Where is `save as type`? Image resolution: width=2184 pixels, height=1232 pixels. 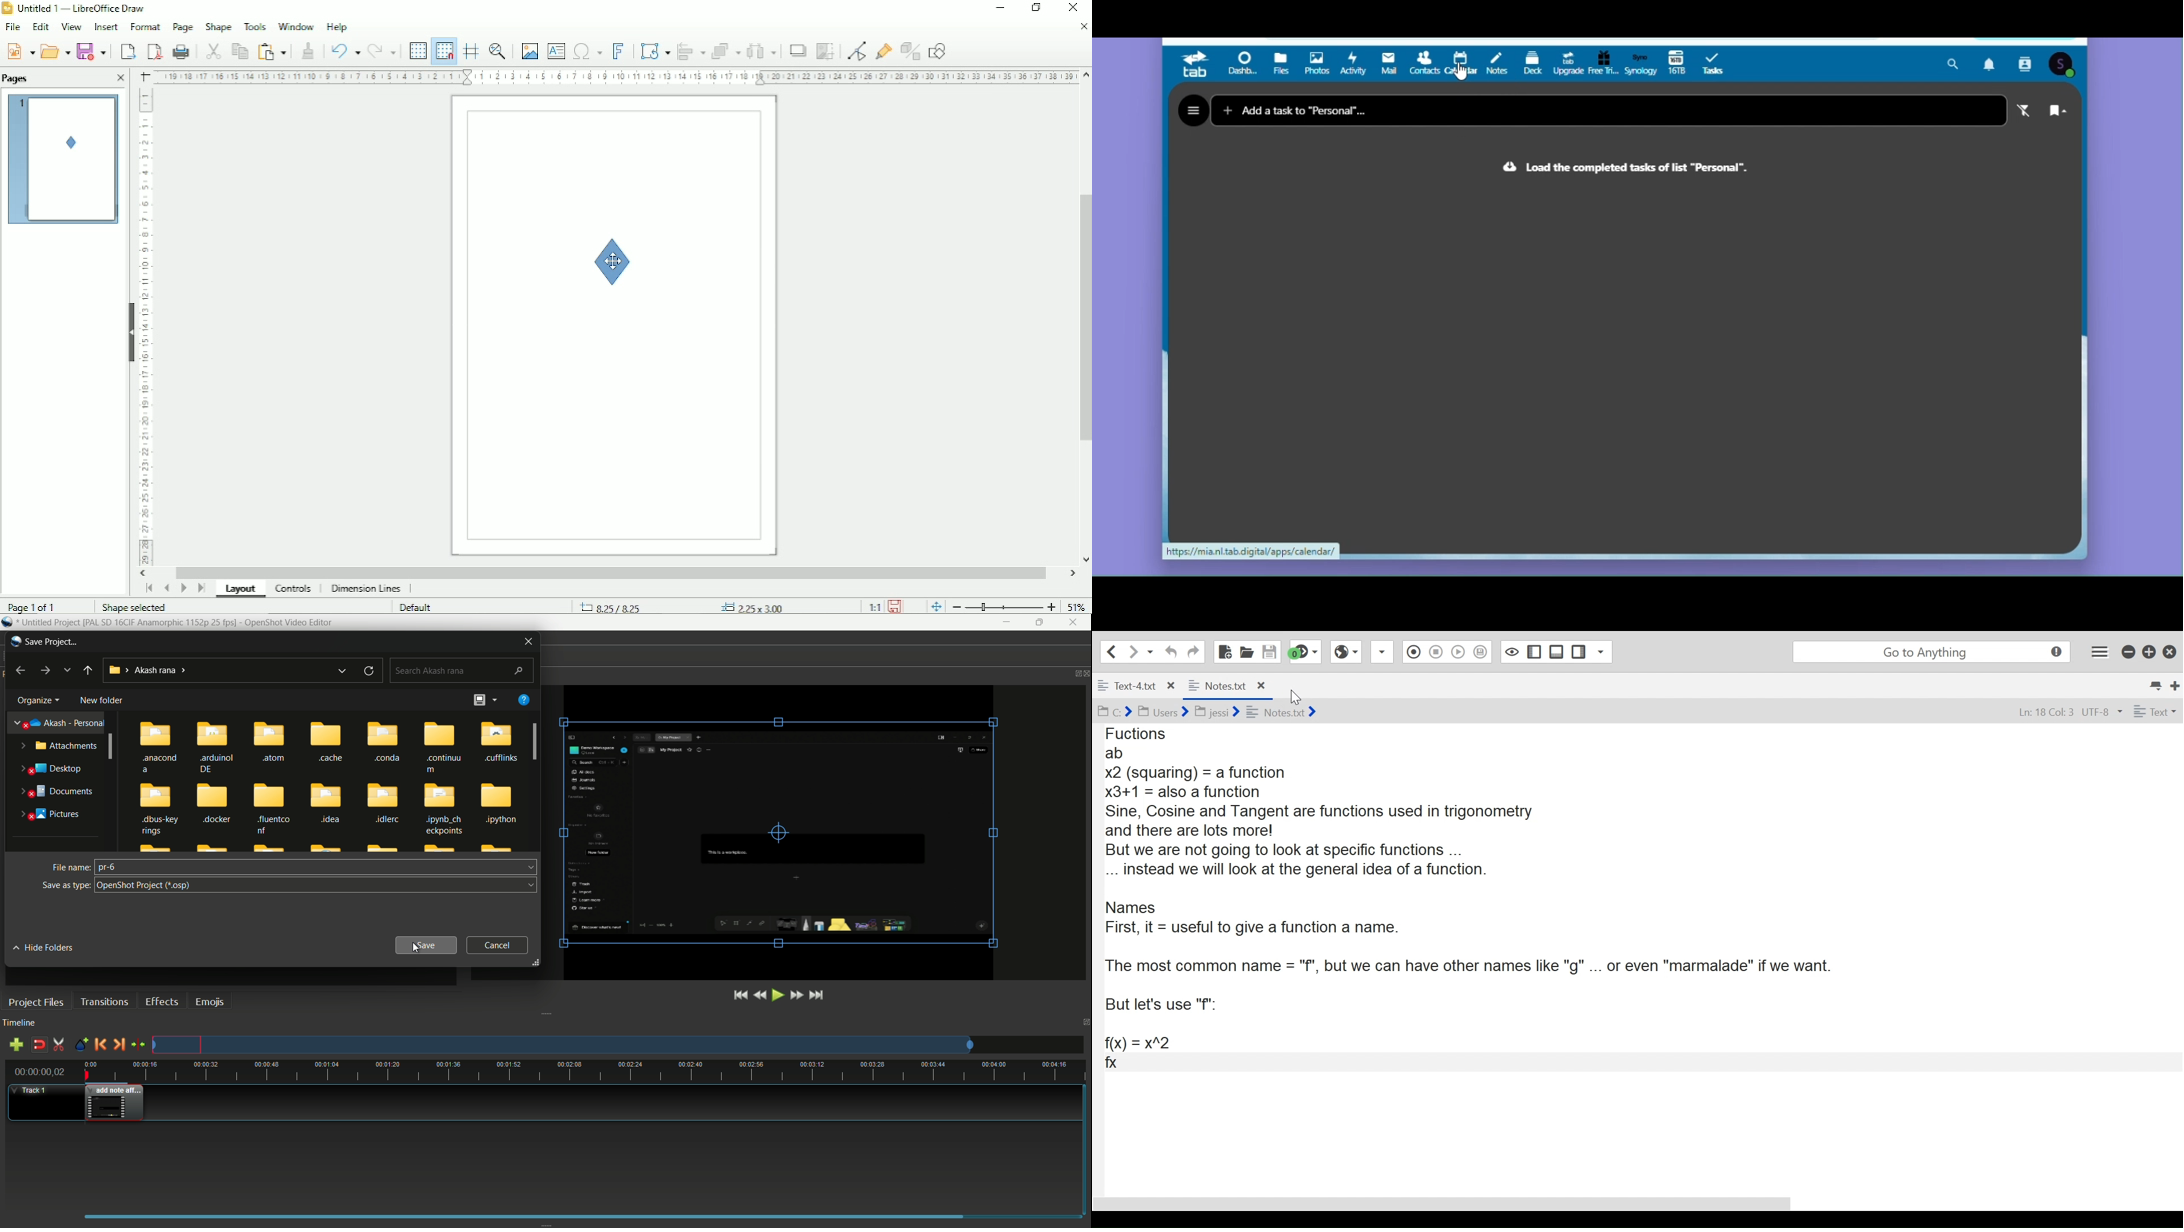
save as type is located at coordinates (66, 885).